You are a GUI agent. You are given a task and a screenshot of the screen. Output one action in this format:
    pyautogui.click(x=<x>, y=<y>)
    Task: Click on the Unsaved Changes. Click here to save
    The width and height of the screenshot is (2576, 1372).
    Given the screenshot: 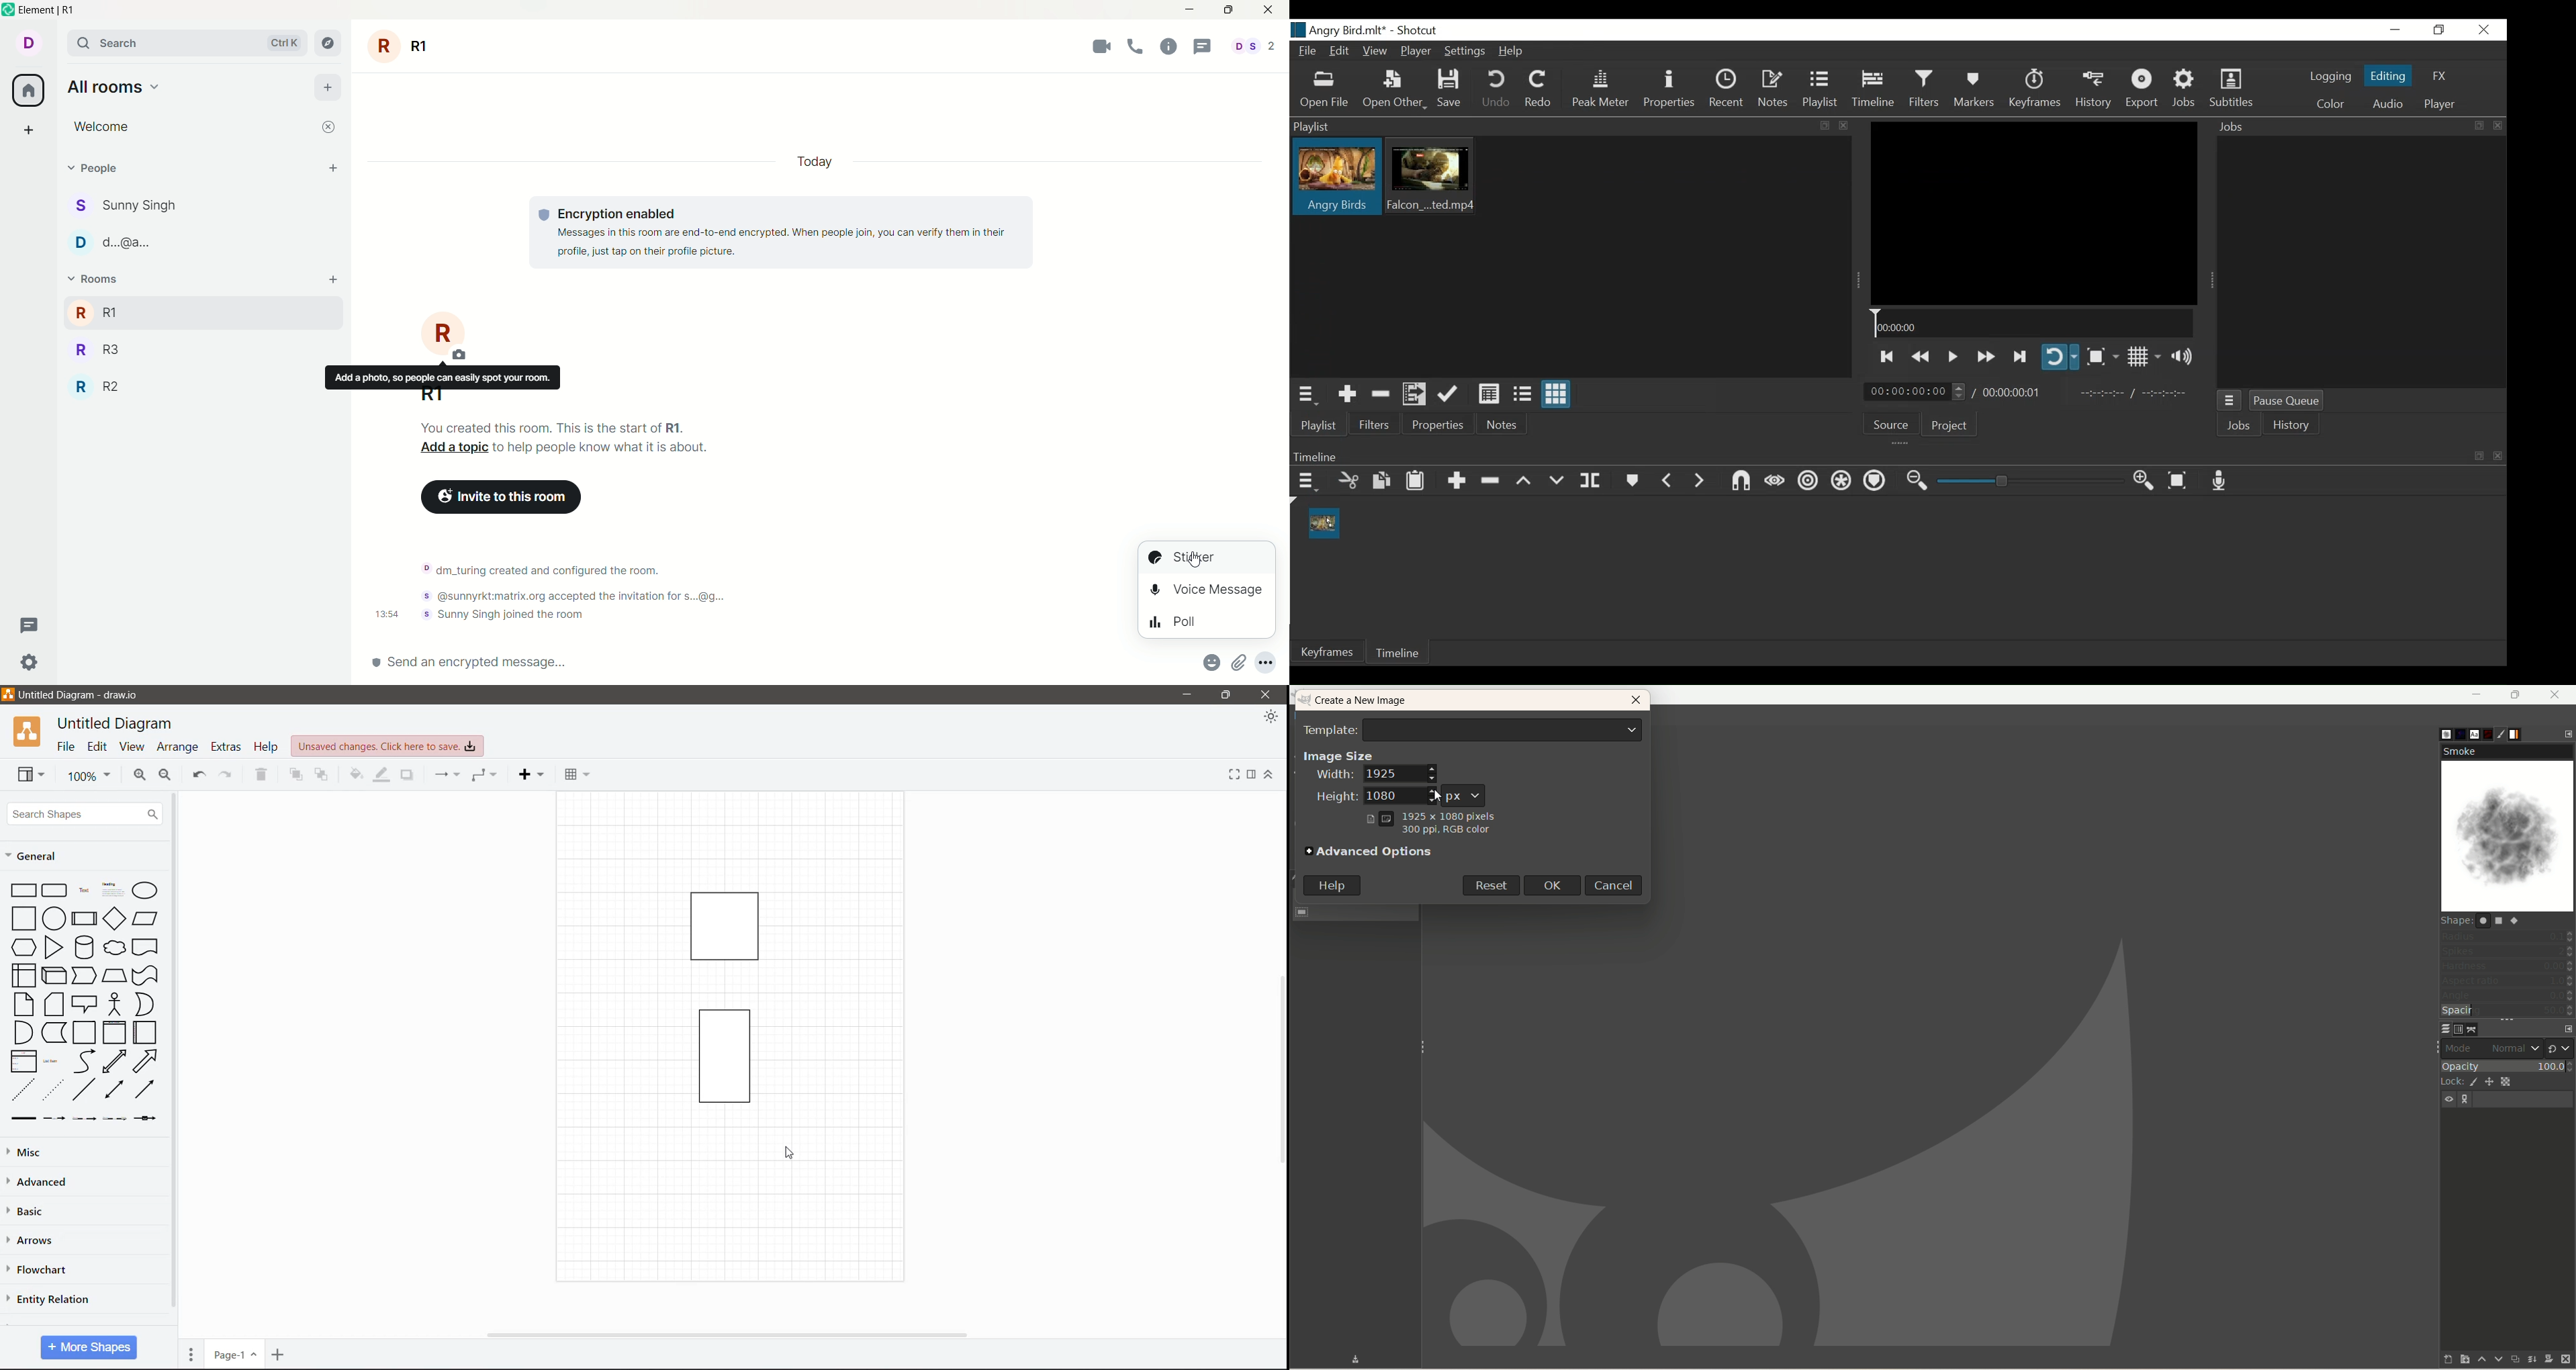 What is the action you would take?
    pyautogui.click(x=387, y=747)
    